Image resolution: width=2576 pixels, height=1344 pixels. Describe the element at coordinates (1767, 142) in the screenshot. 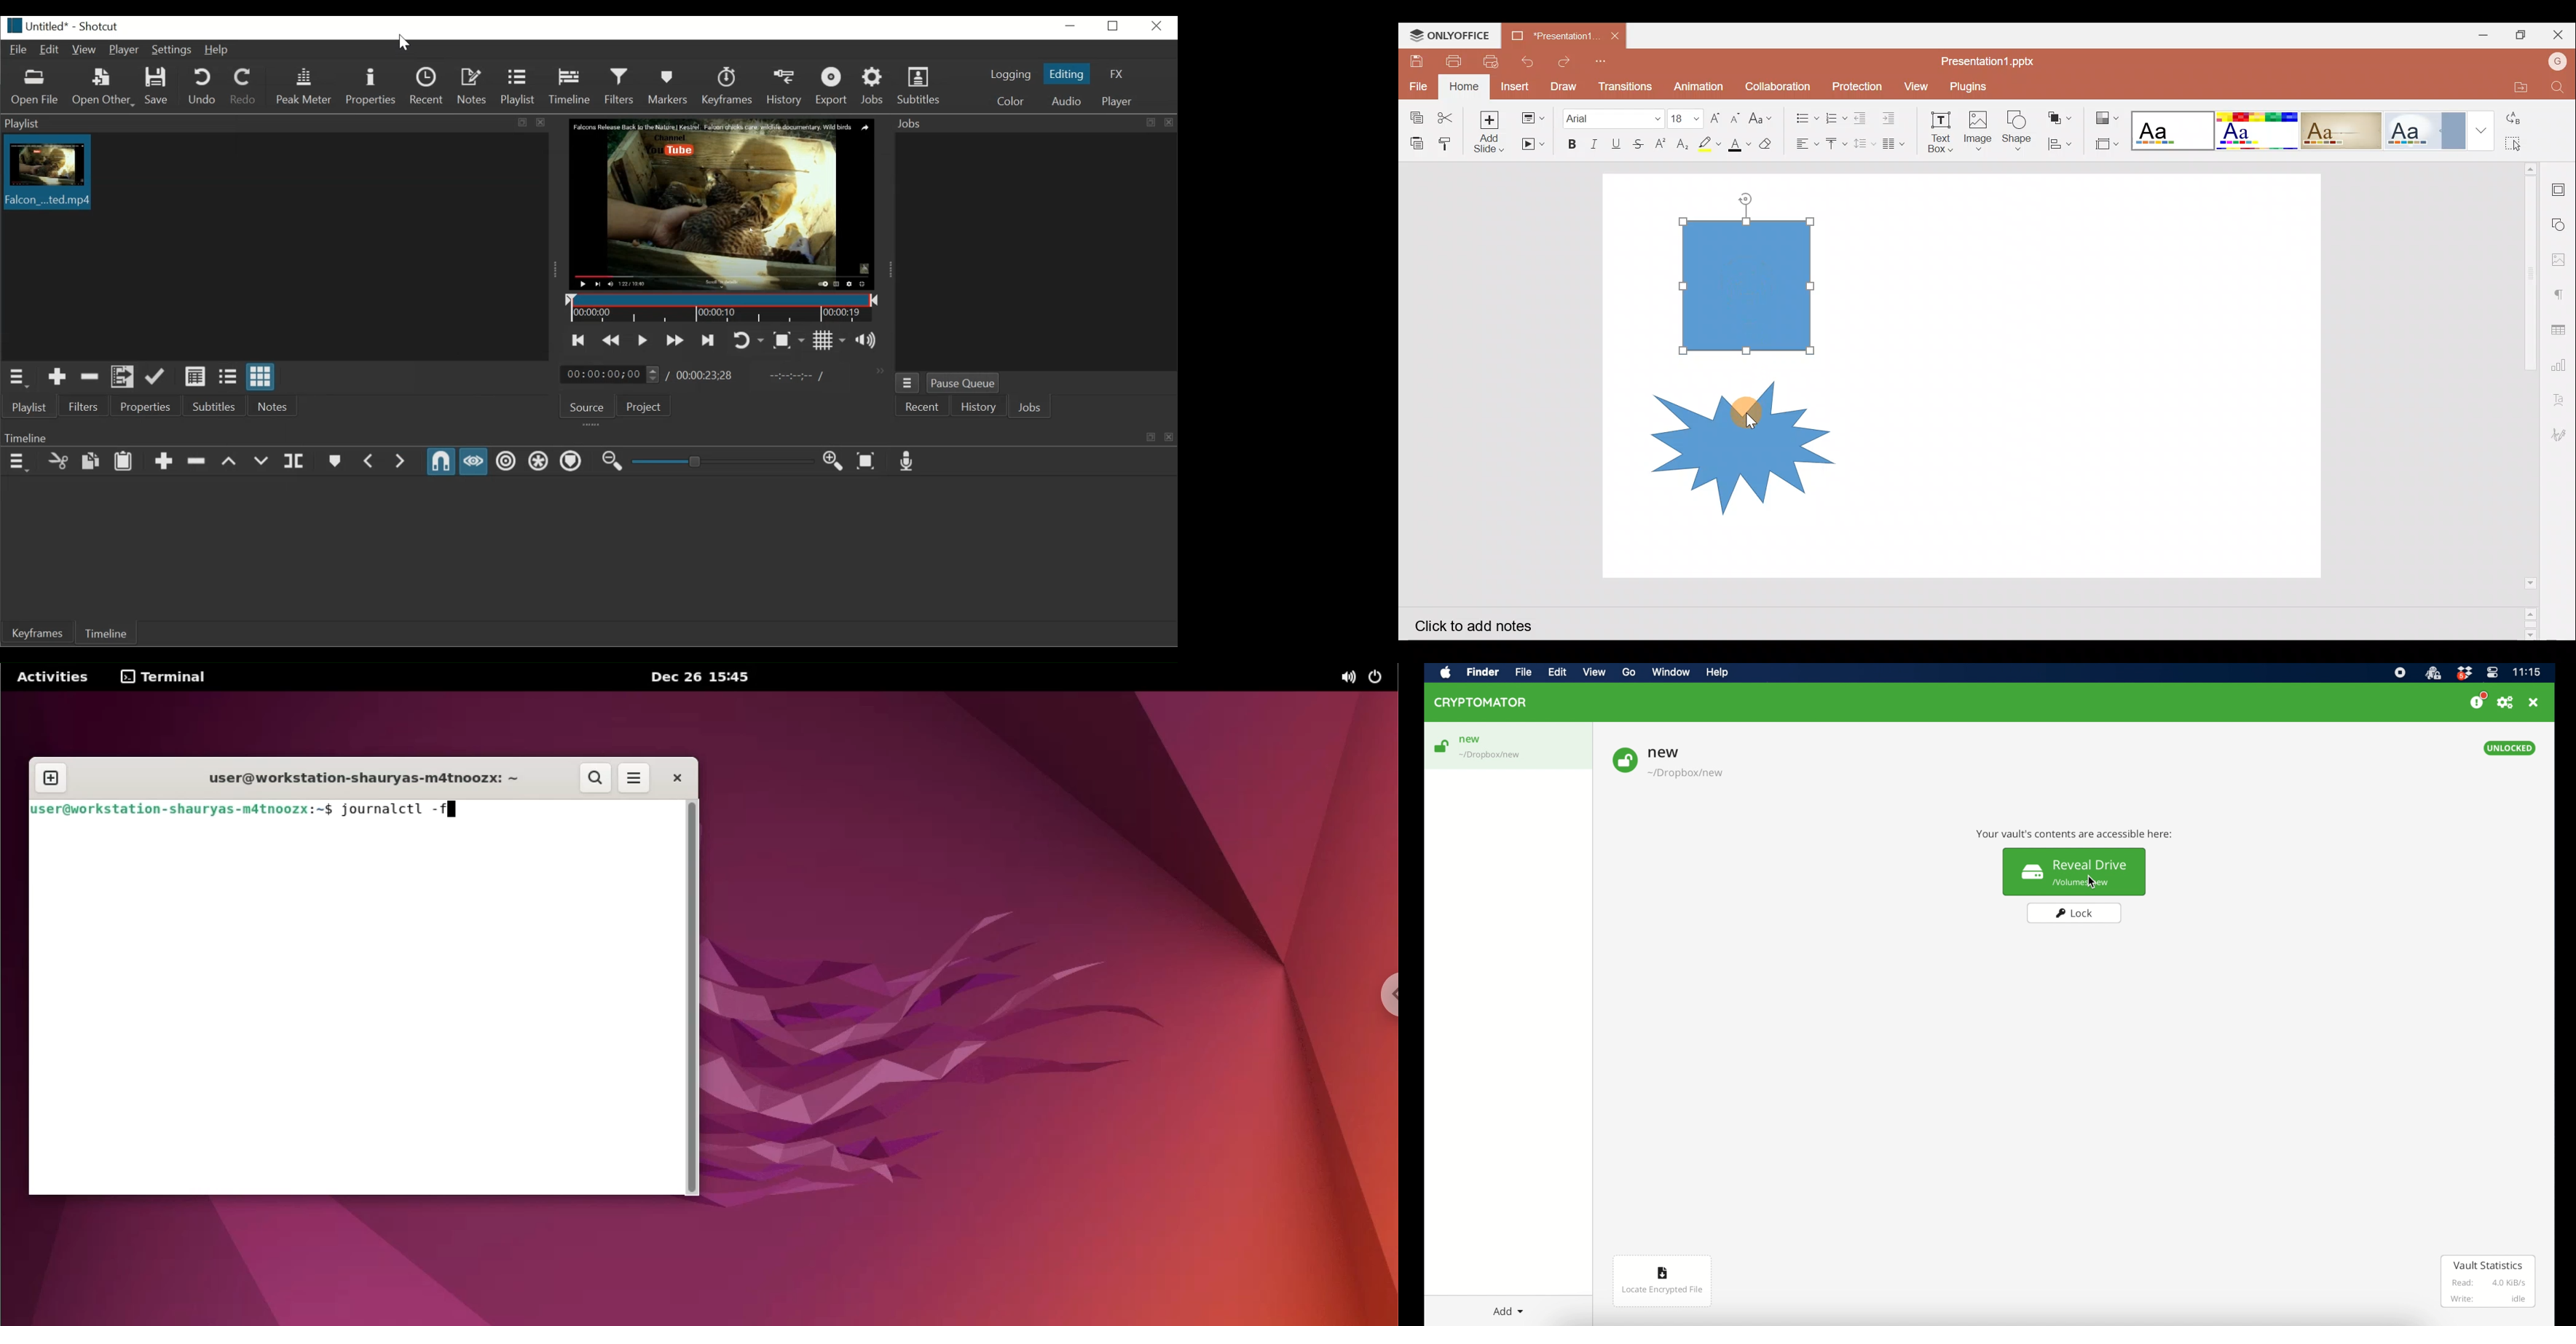

I see `Clear style` at that location.